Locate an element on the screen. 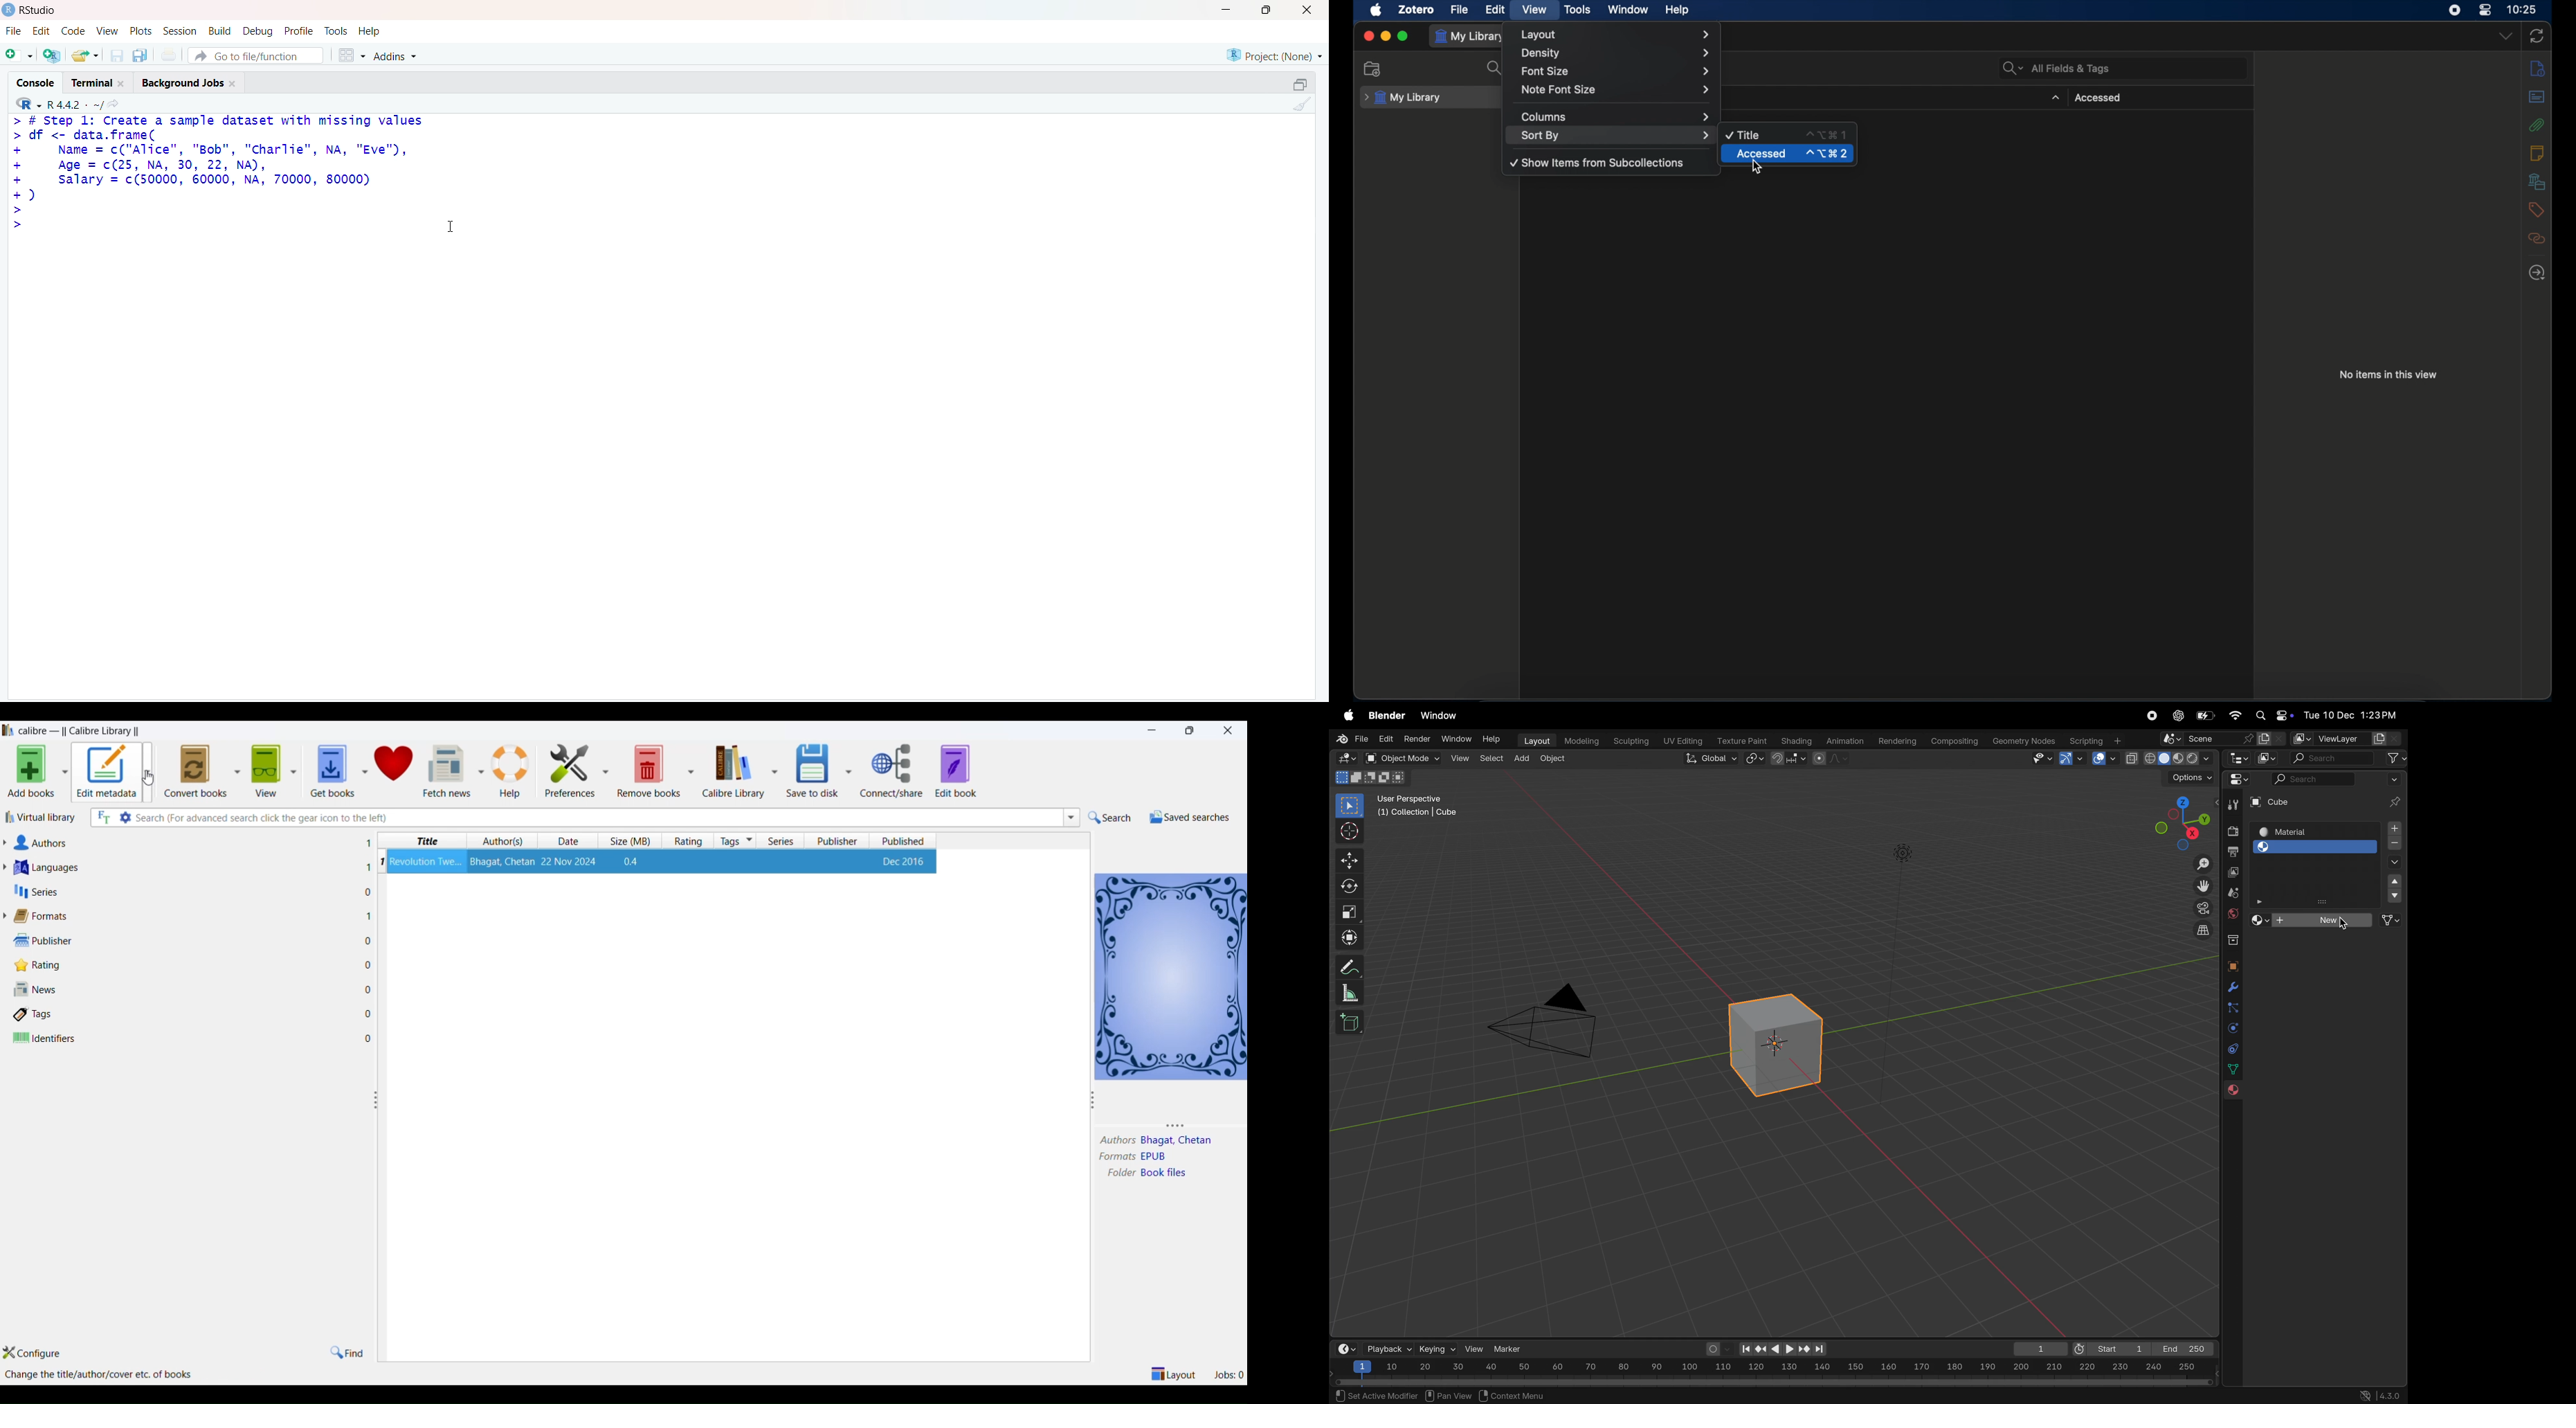  bound is located at coordinates (2233, 1007).